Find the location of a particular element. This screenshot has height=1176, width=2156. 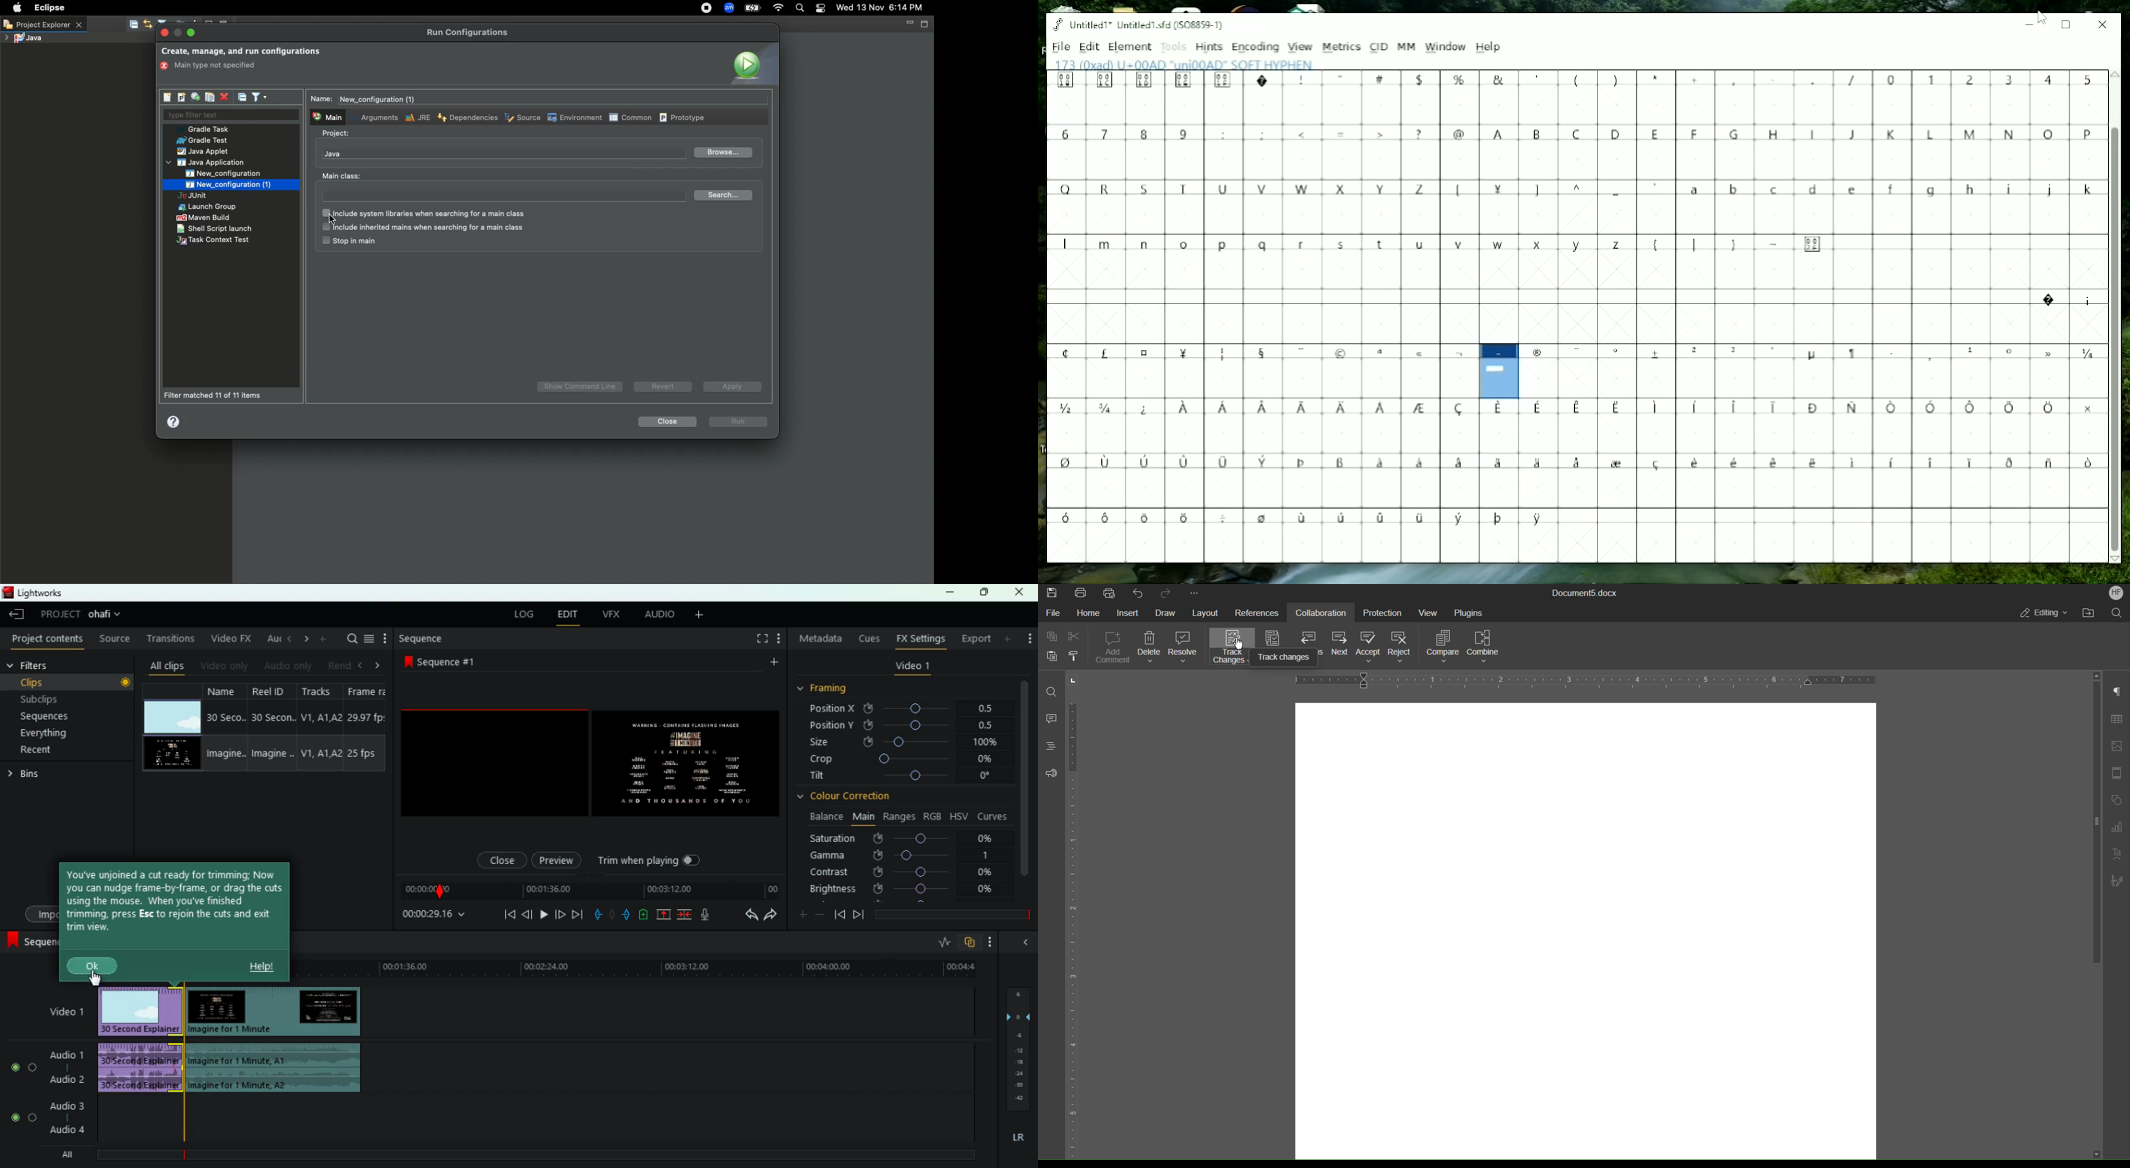

Java applet is located at coordinates (204, 152).